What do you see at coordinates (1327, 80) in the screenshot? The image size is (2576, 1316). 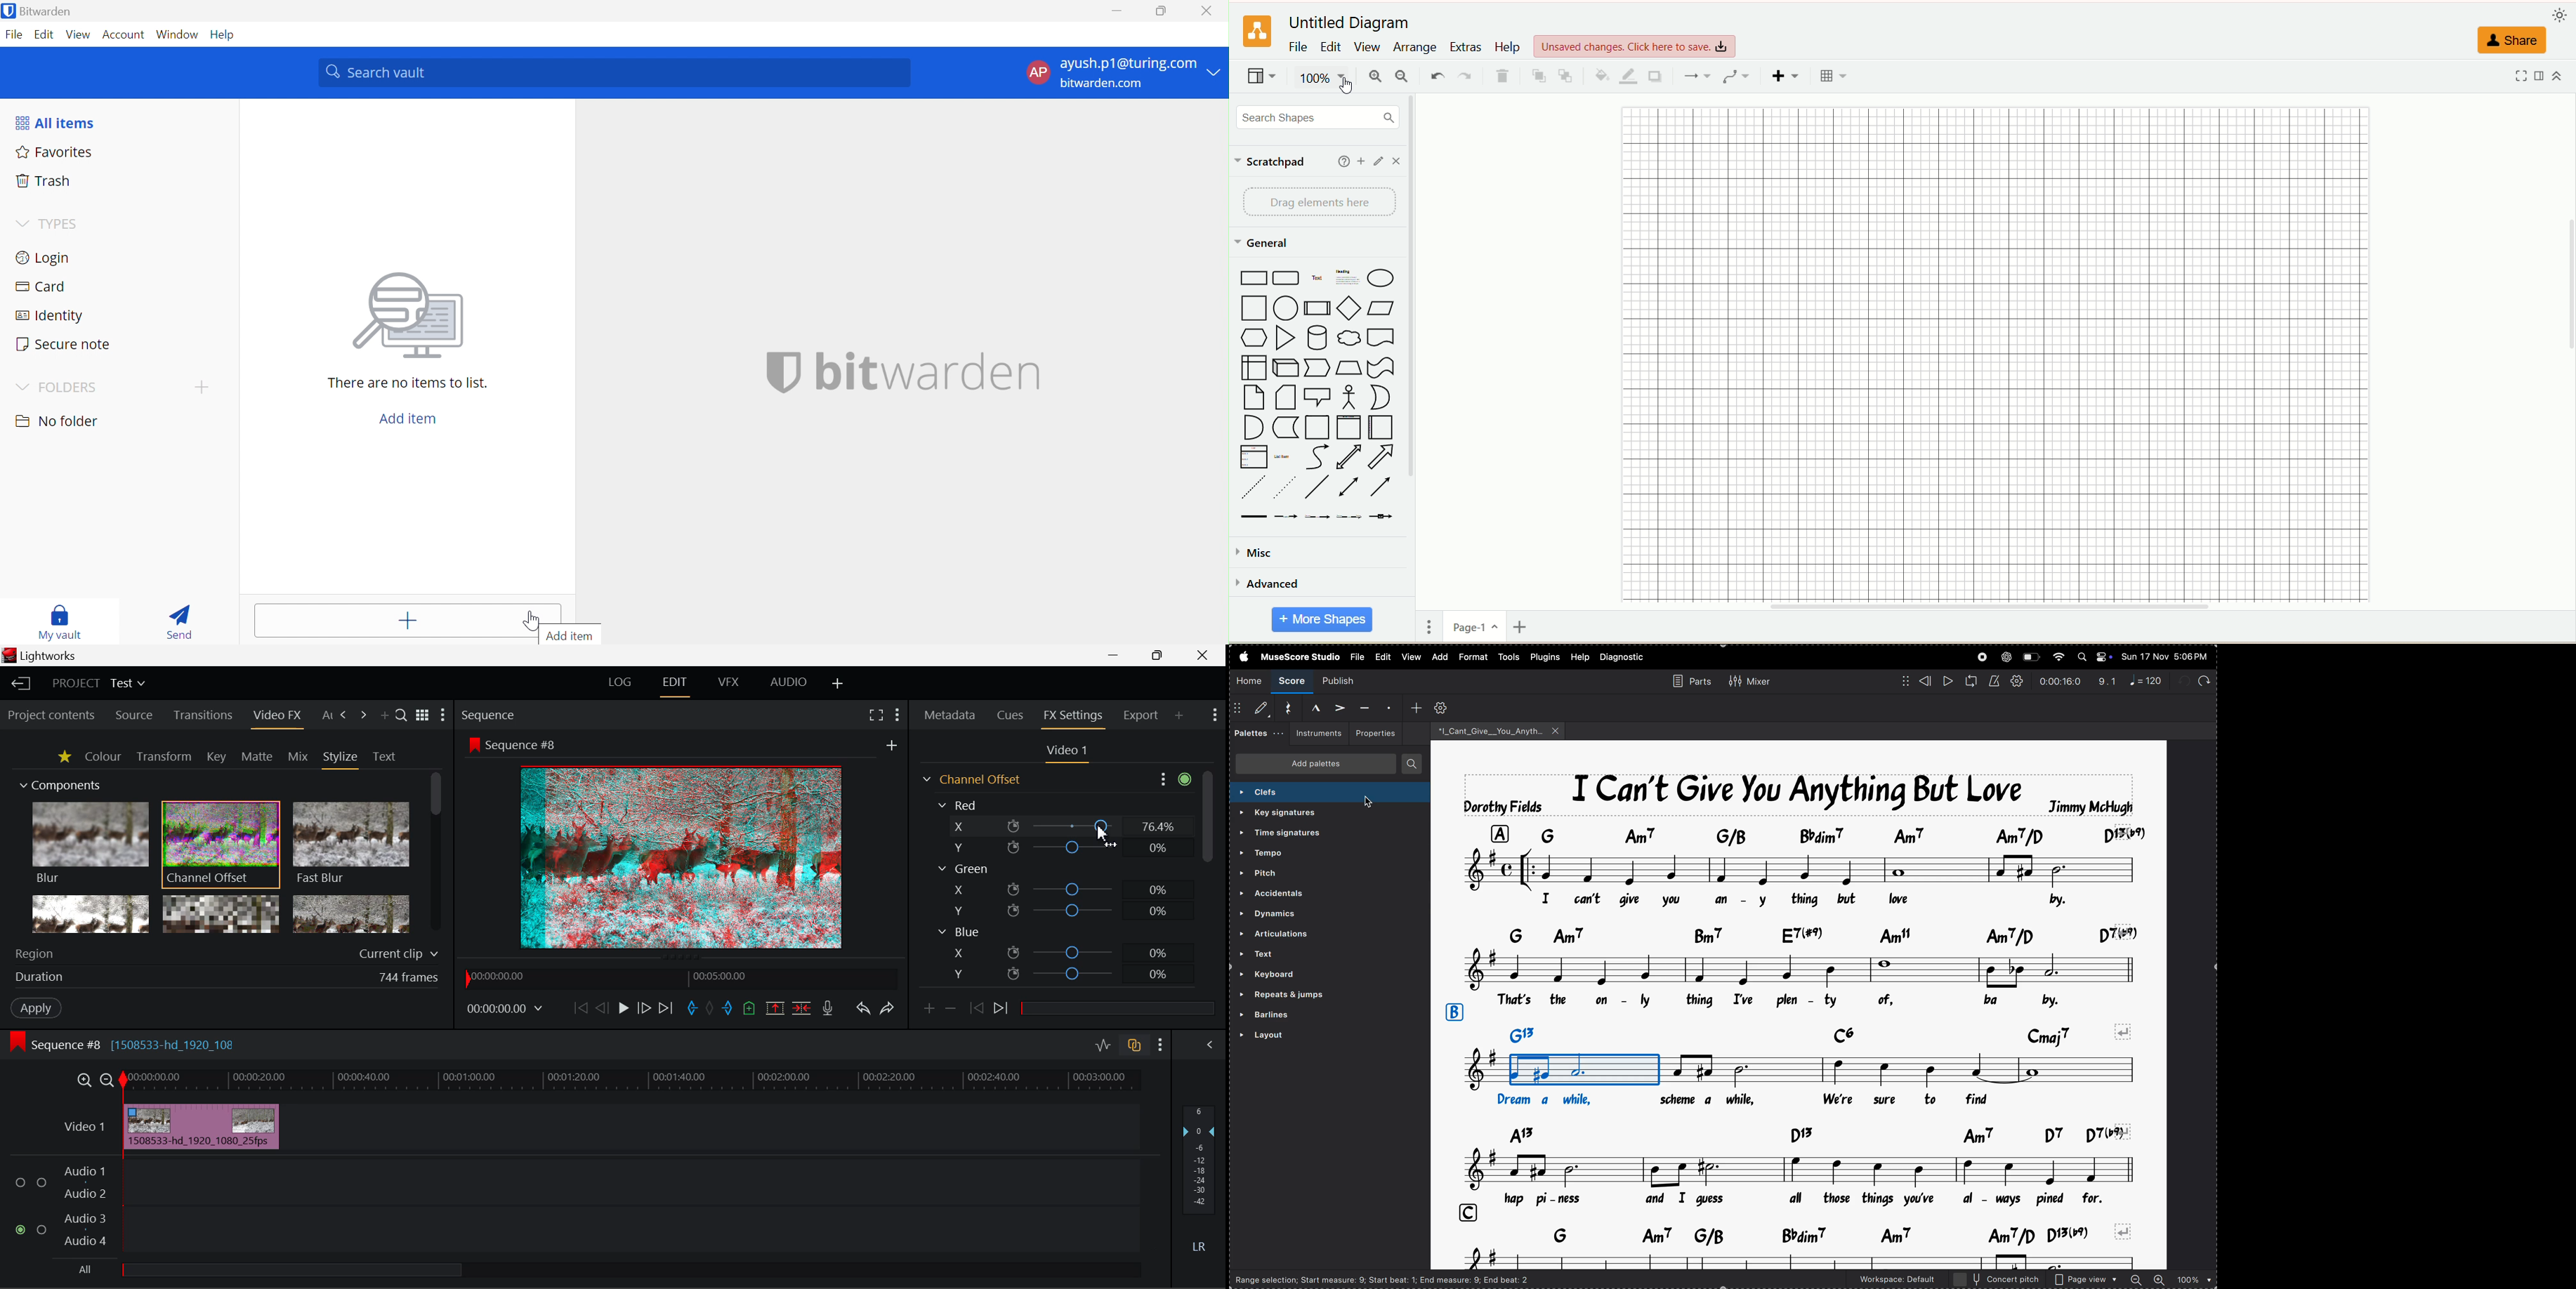 I see `zoom factor` at bounding box center [1327, 80].